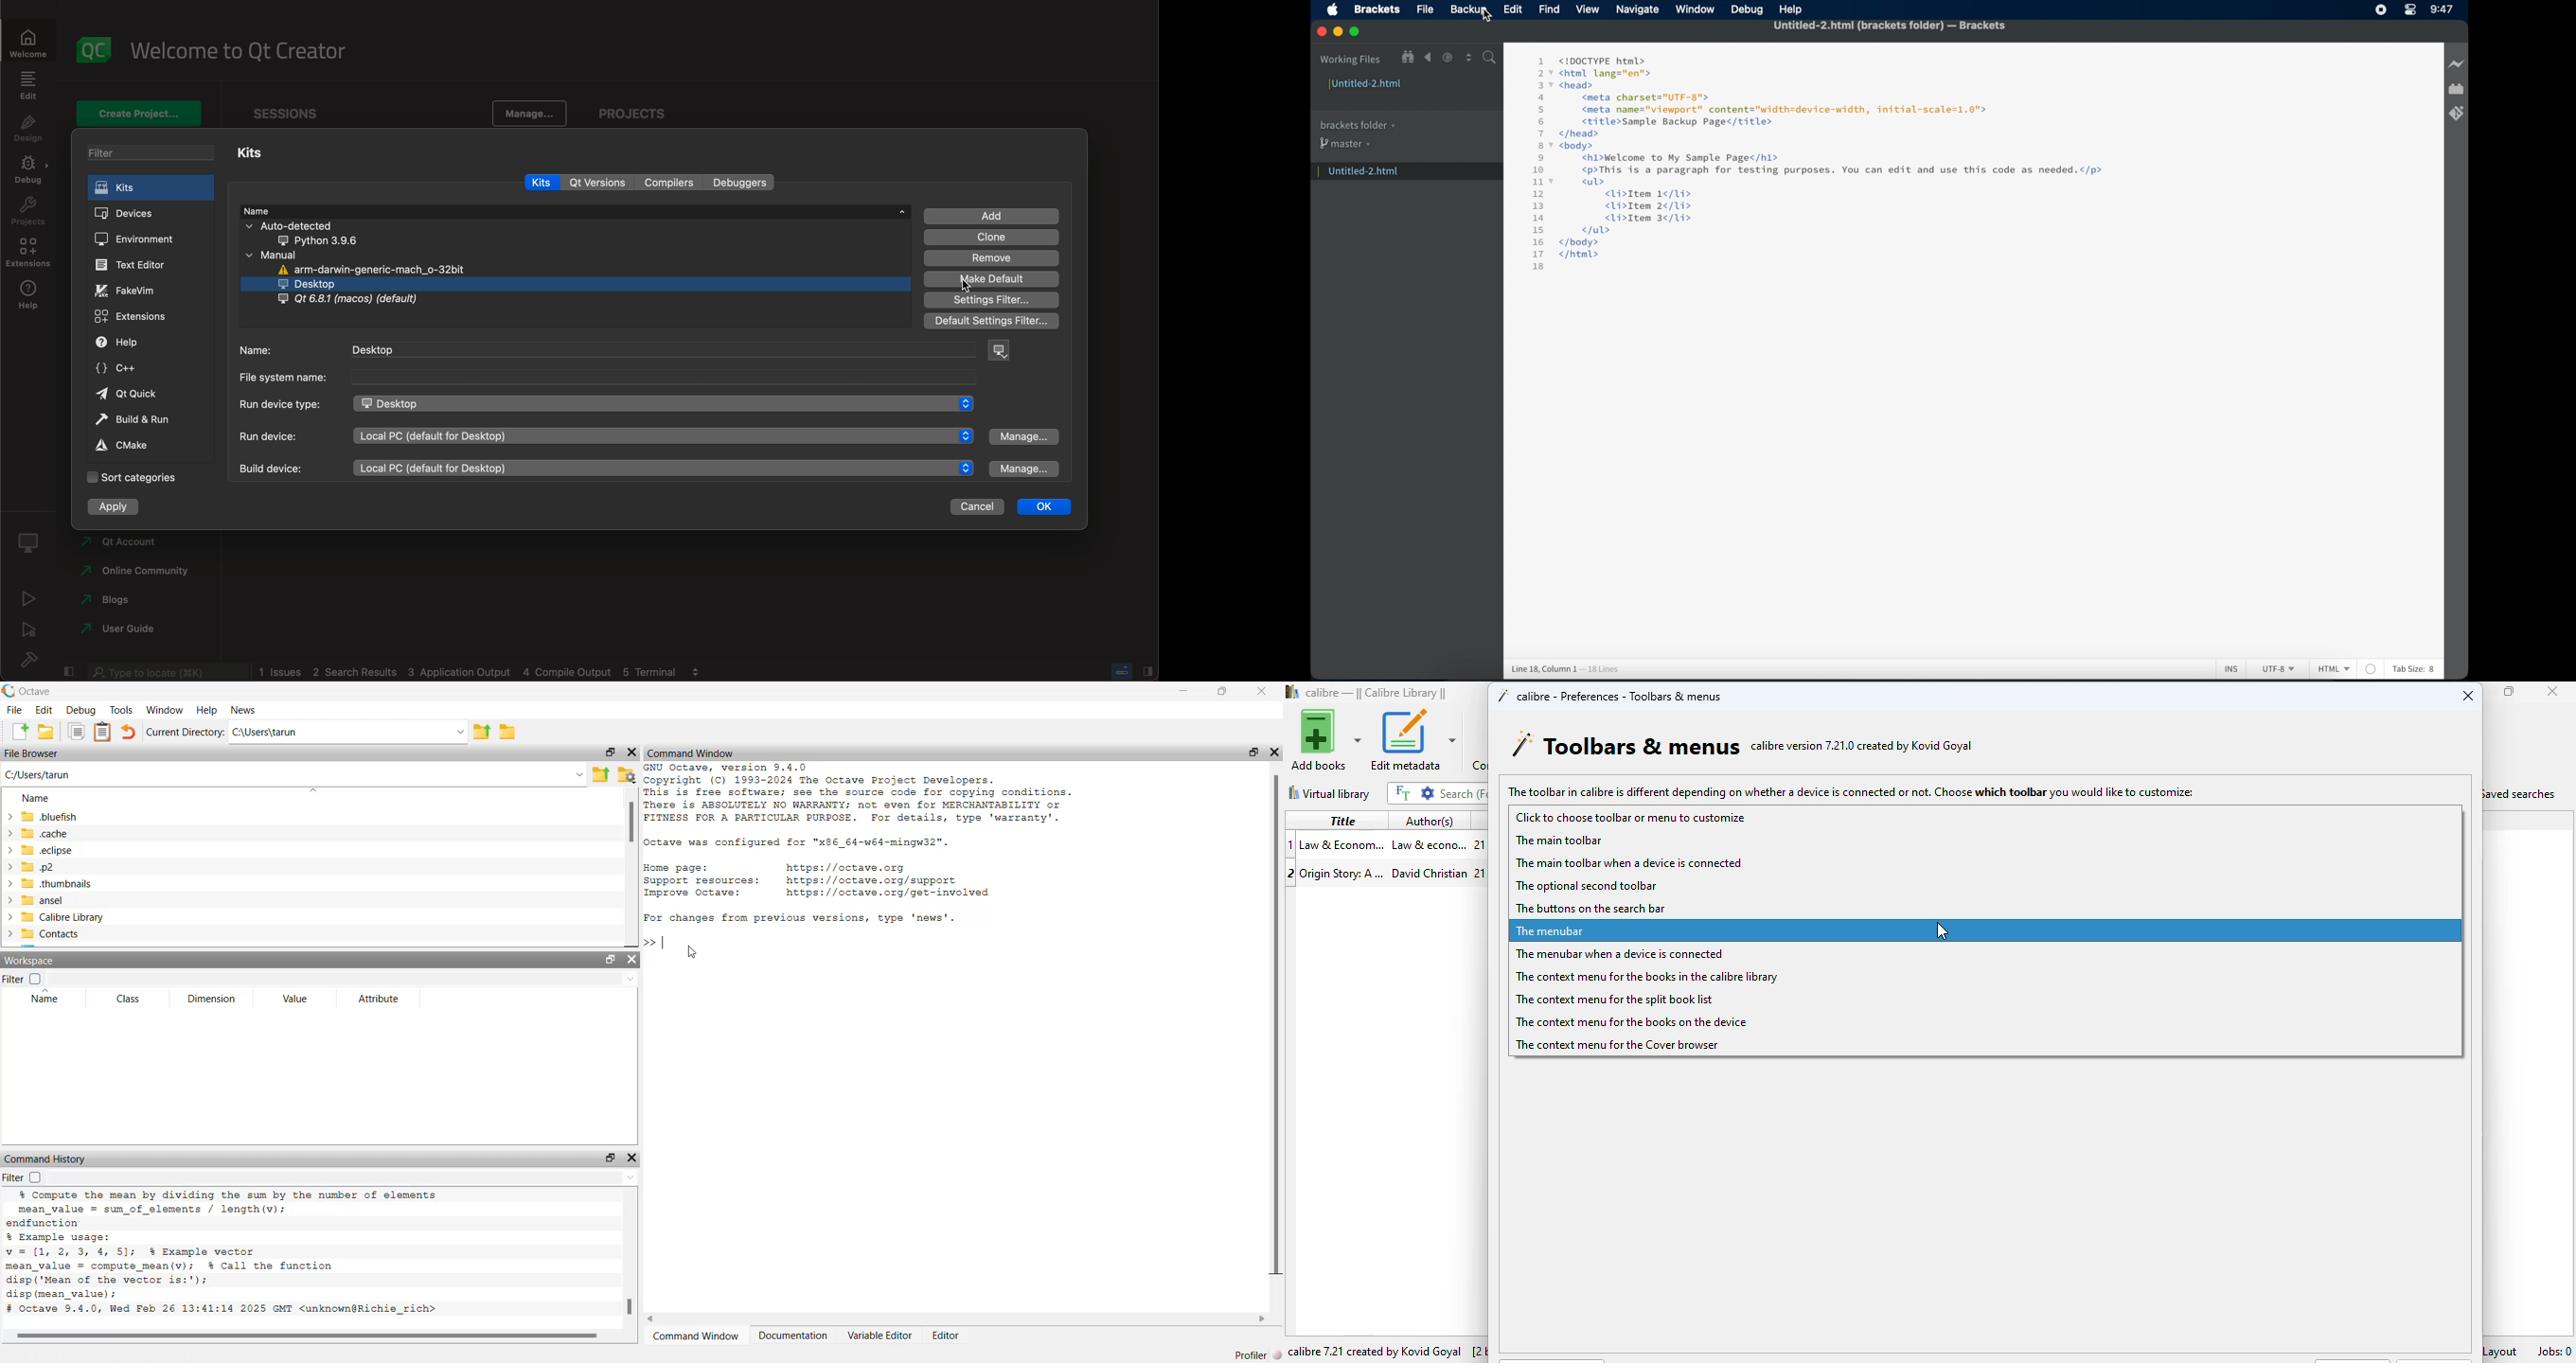 The width and height of the screenshot is (2576, 1372). Describe the element at coordinates (2552, 691) in the screenshot. I see `close` at that location.